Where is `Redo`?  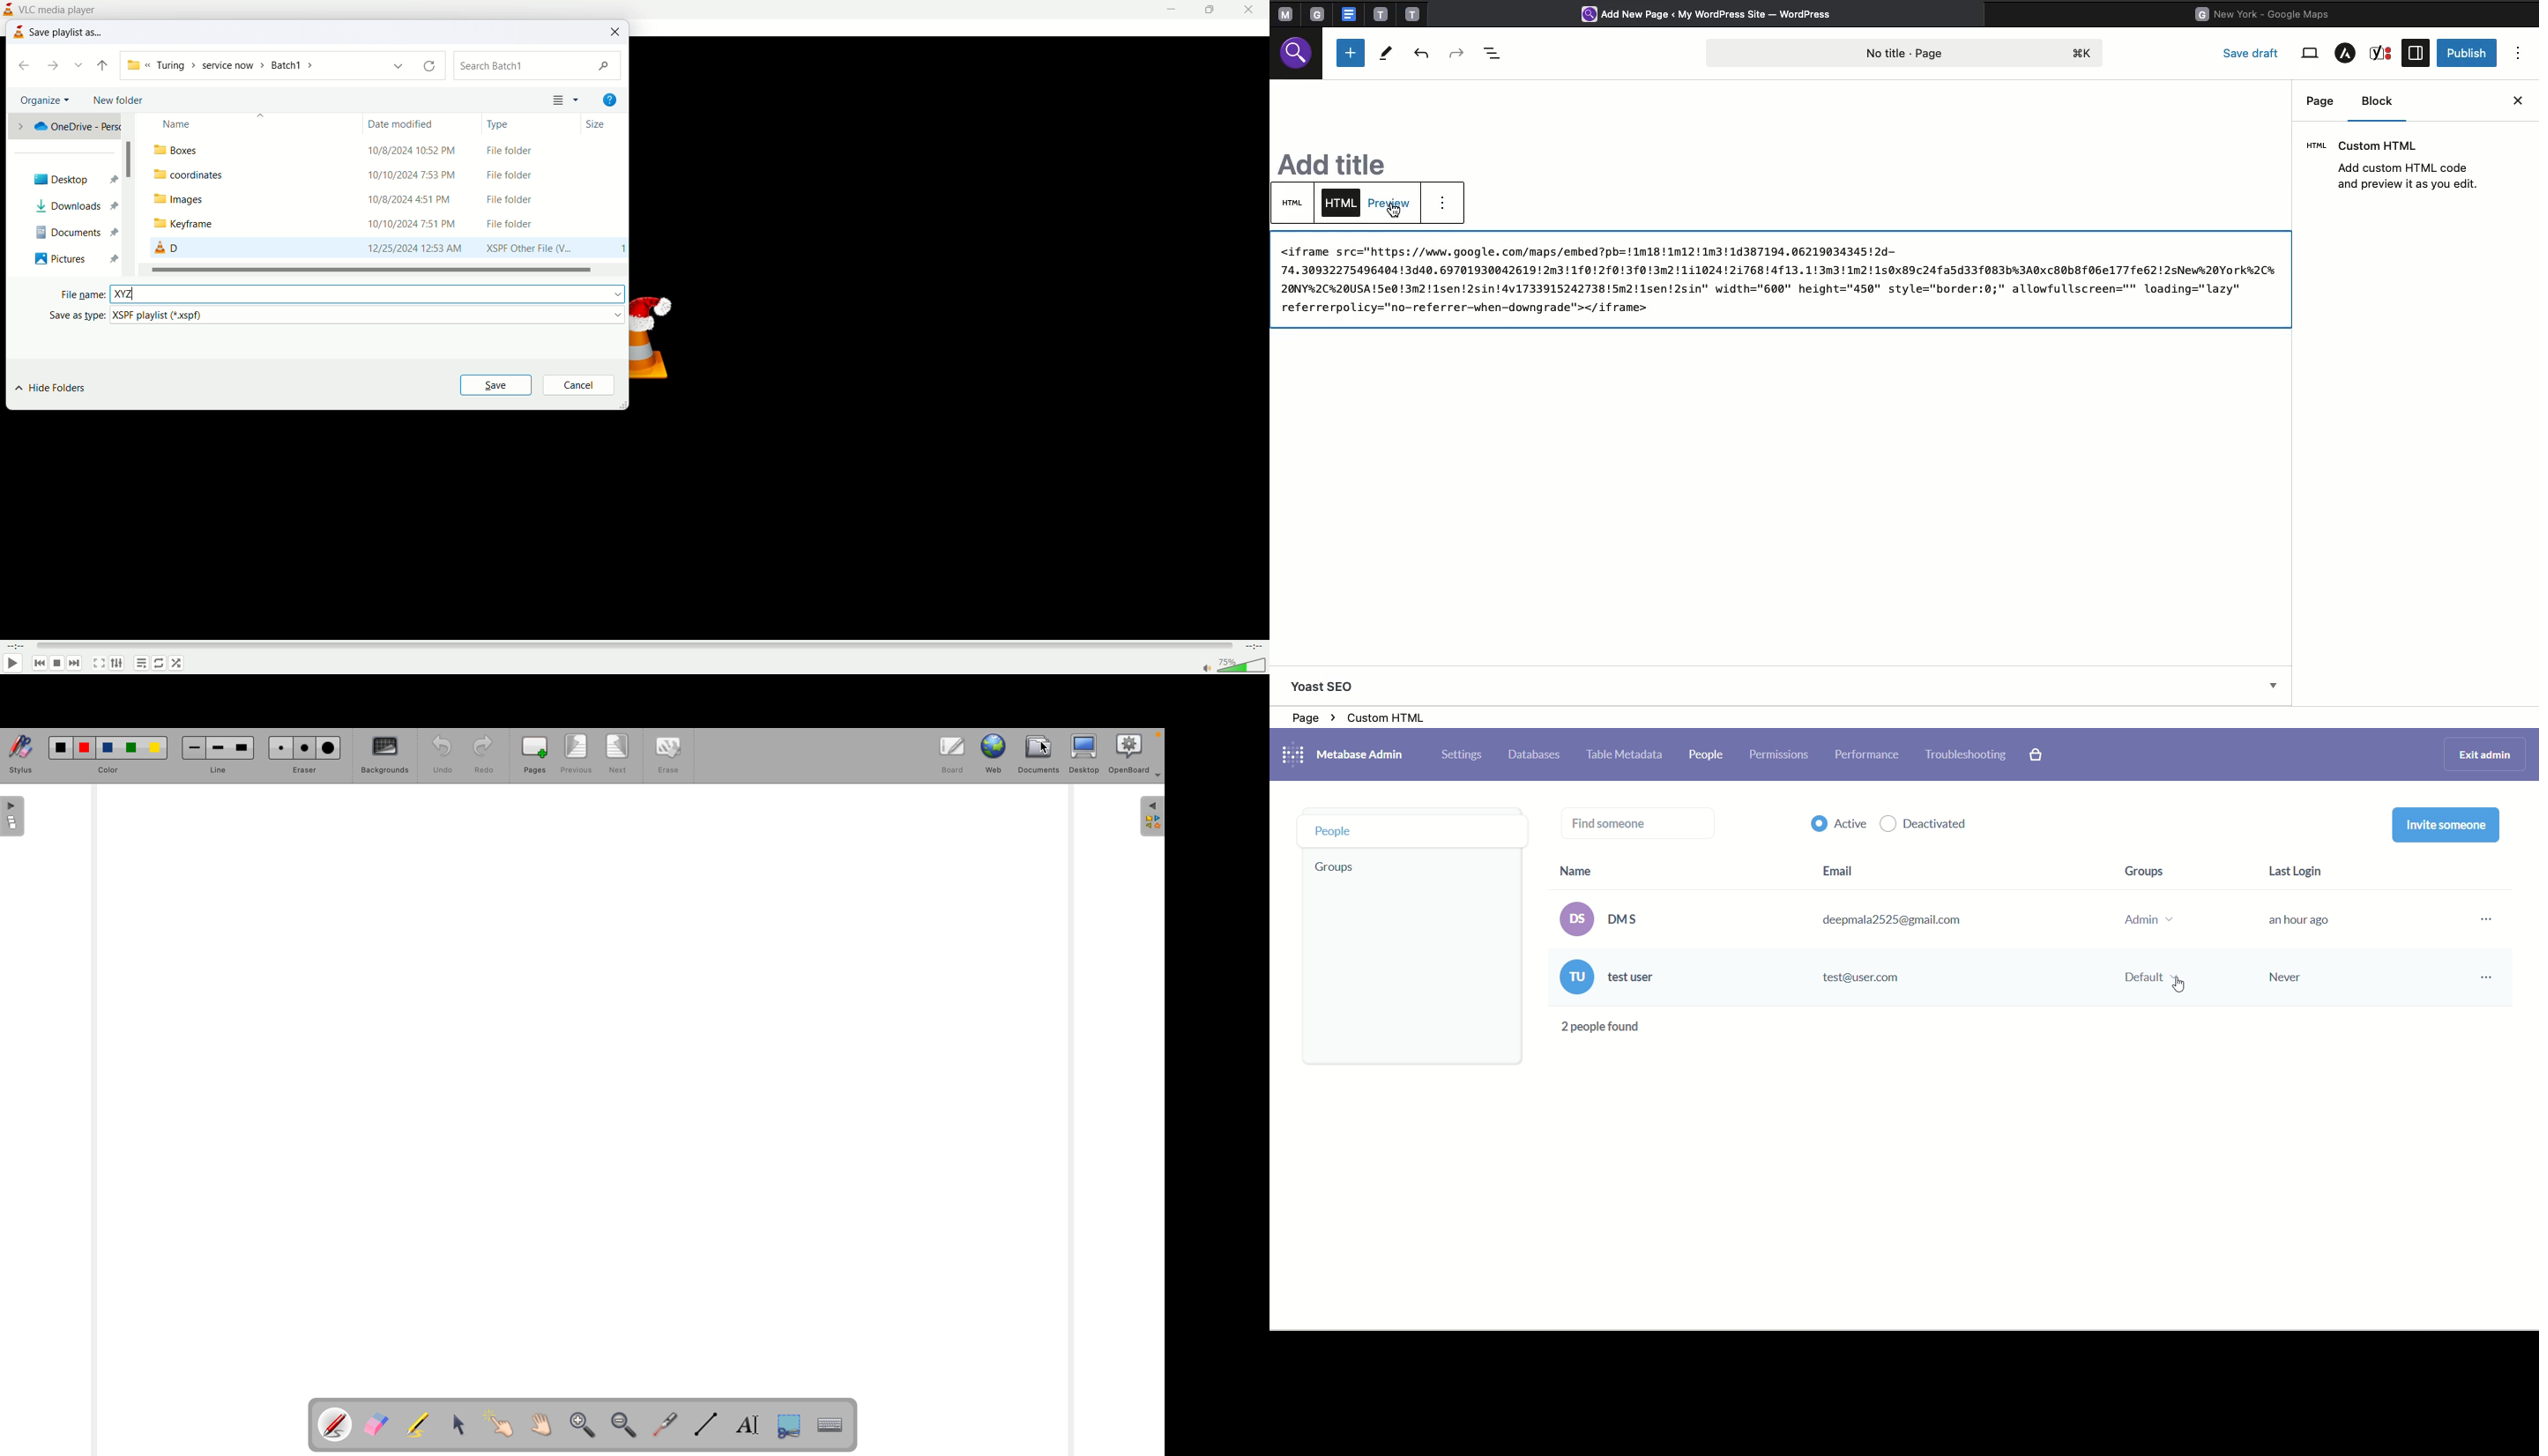 Redo is located at coordinates (1458, 50).